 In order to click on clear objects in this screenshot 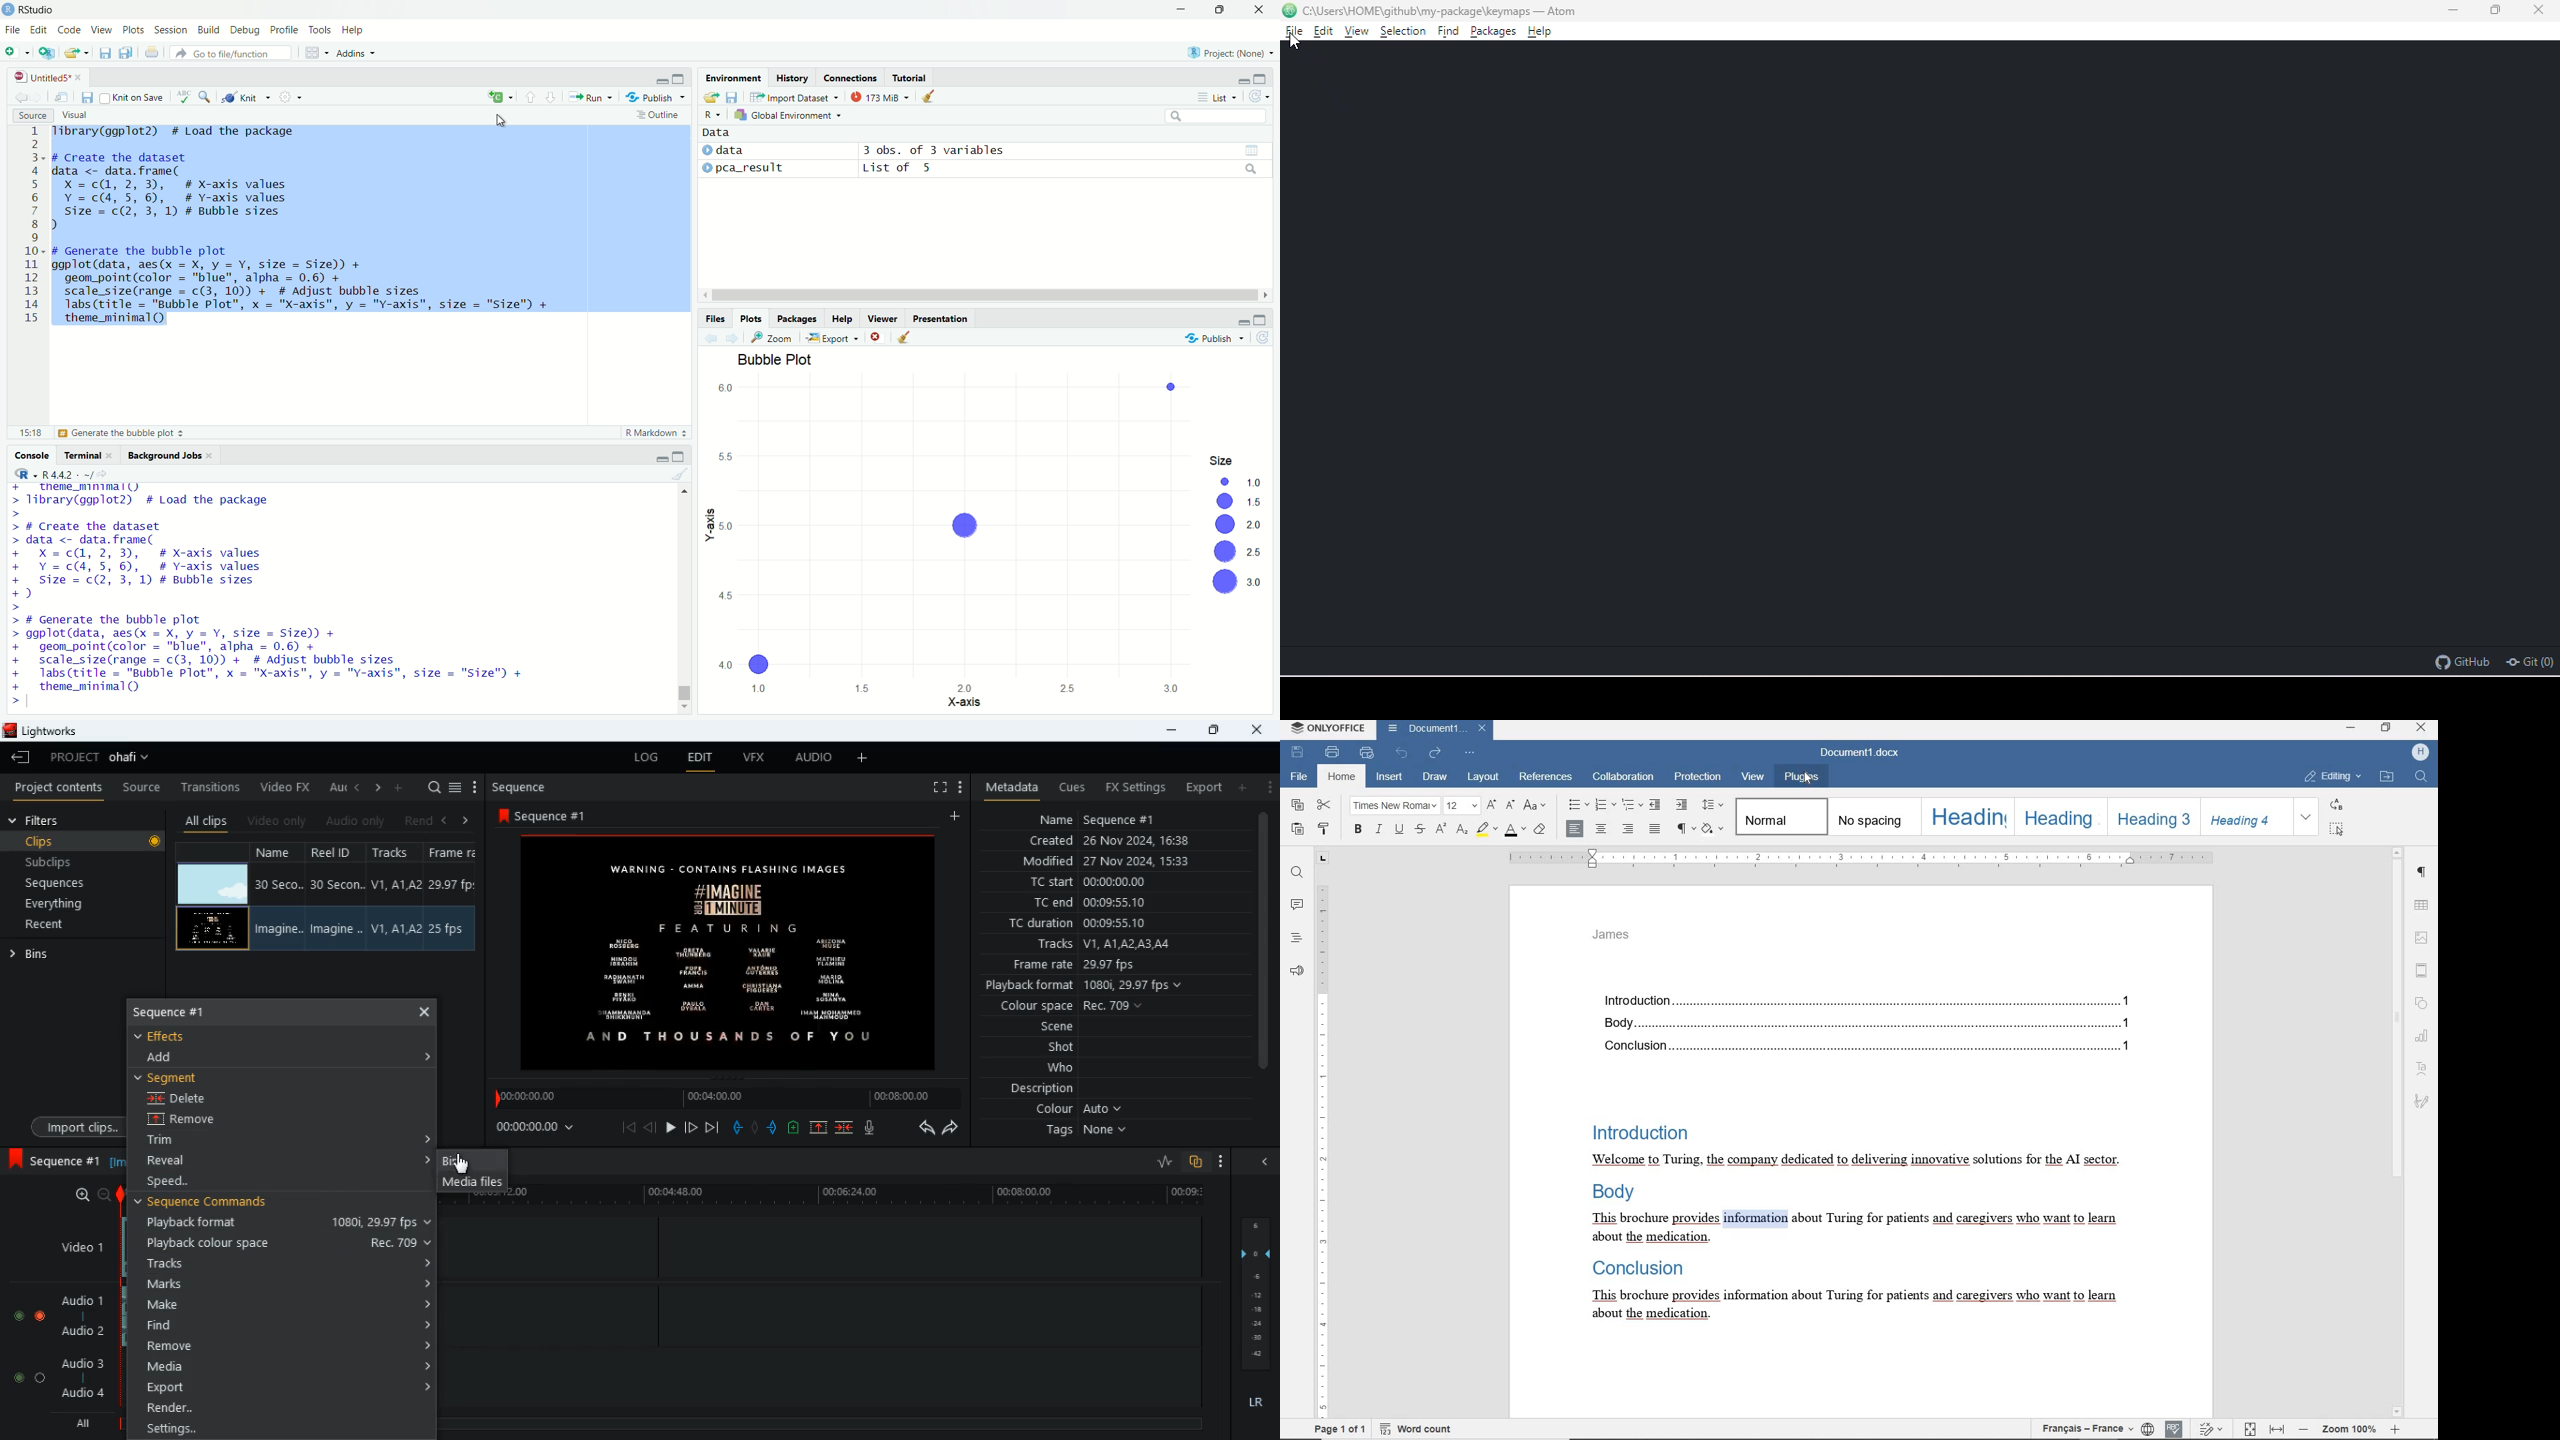, I will do `click(929, 95)`.